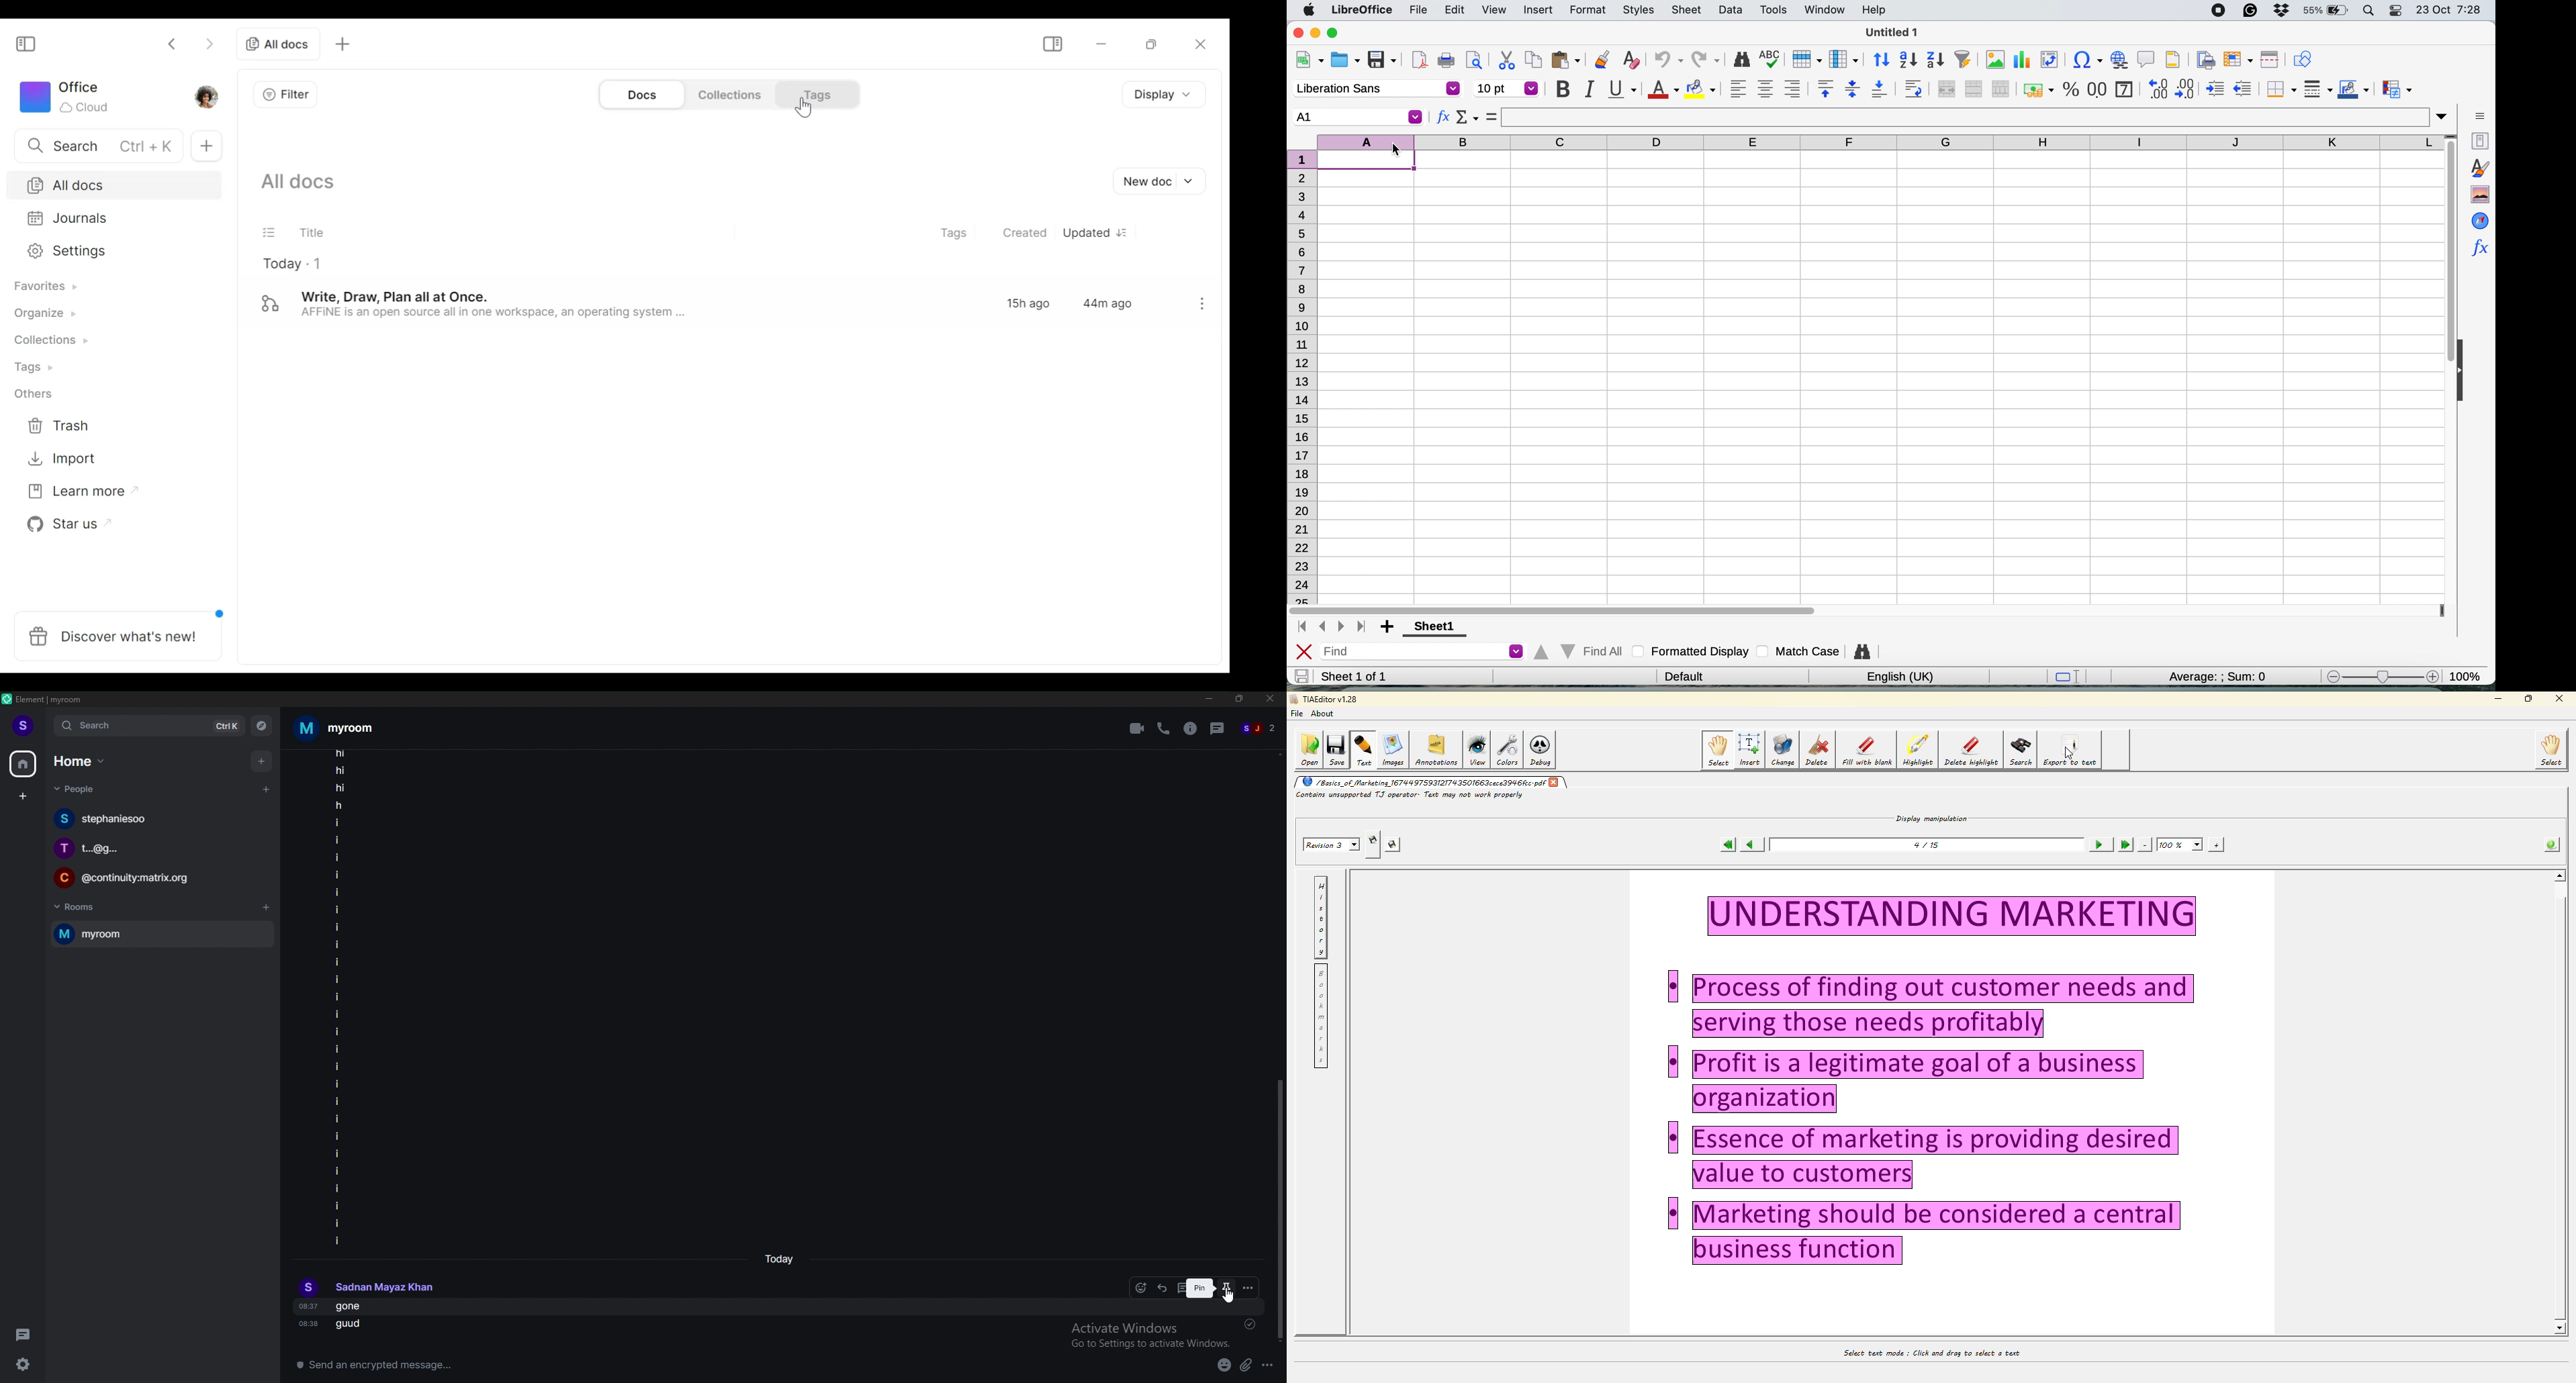 This screenshot has width=2576, height=1400. Describe the element at coordinates (1897, 32) in the screenshot. I see `untitled 1` at that location.